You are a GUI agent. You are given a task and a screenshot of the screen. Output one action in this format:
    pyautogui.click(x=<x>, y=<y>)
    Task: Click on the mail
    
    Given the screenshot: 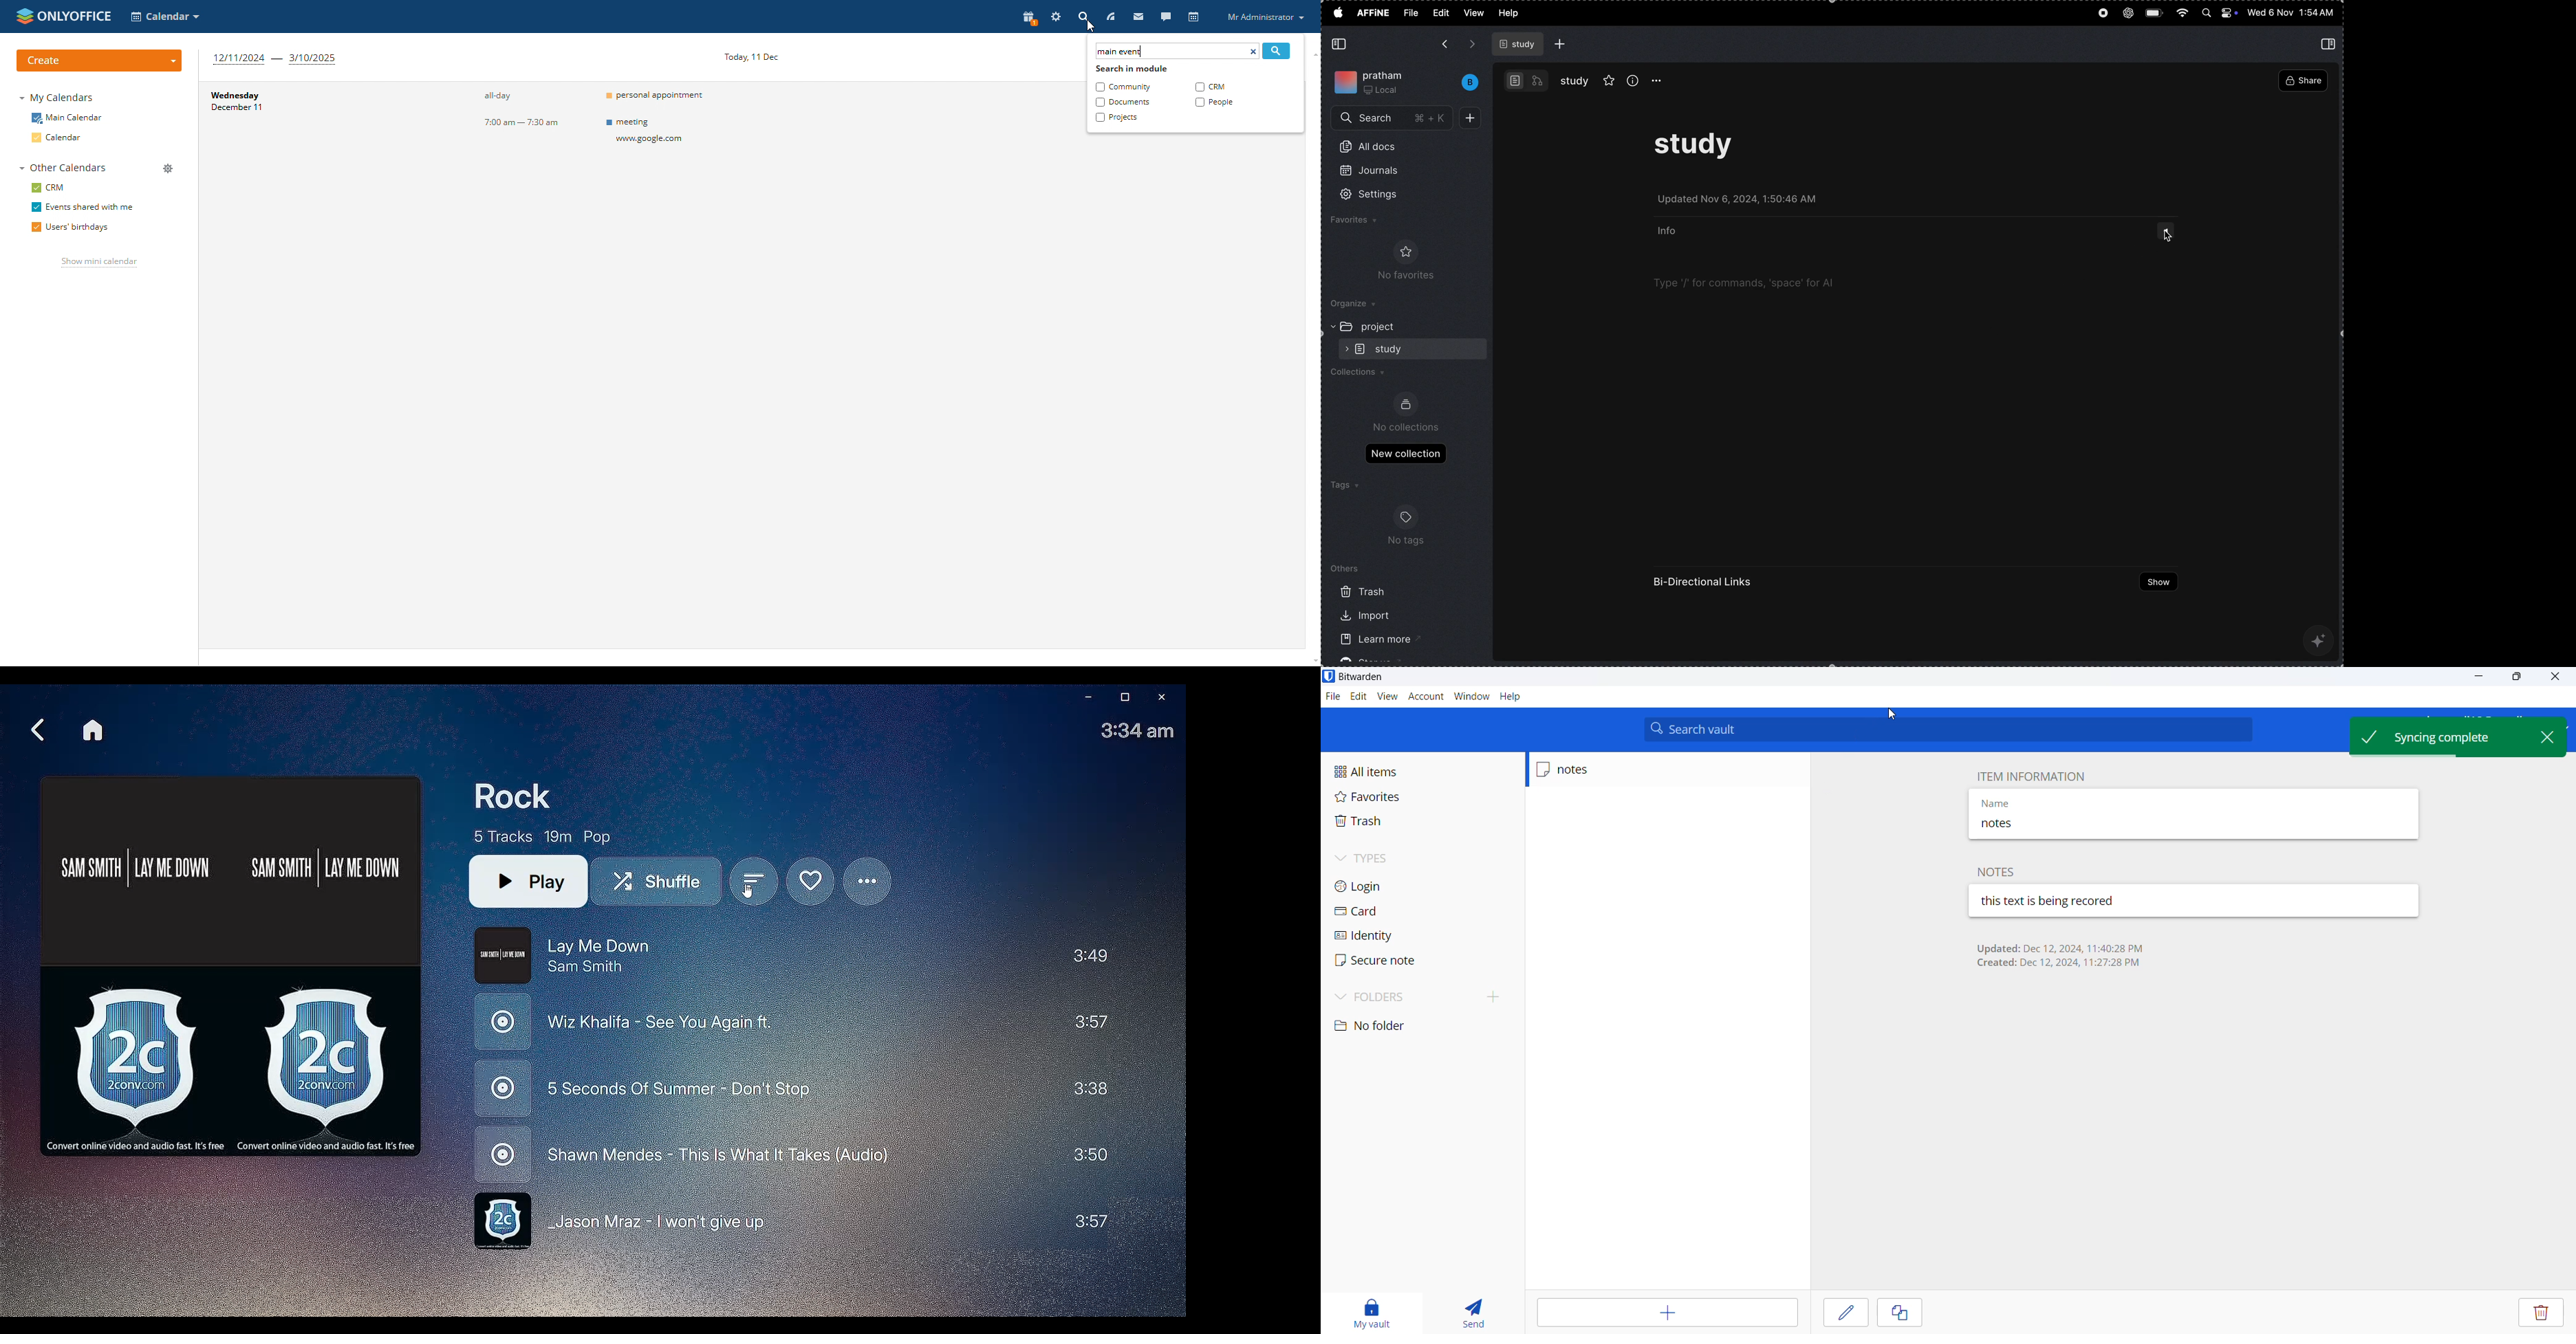 What is the action you would take?
    pyautogui.click(x=1137, y=16)
    